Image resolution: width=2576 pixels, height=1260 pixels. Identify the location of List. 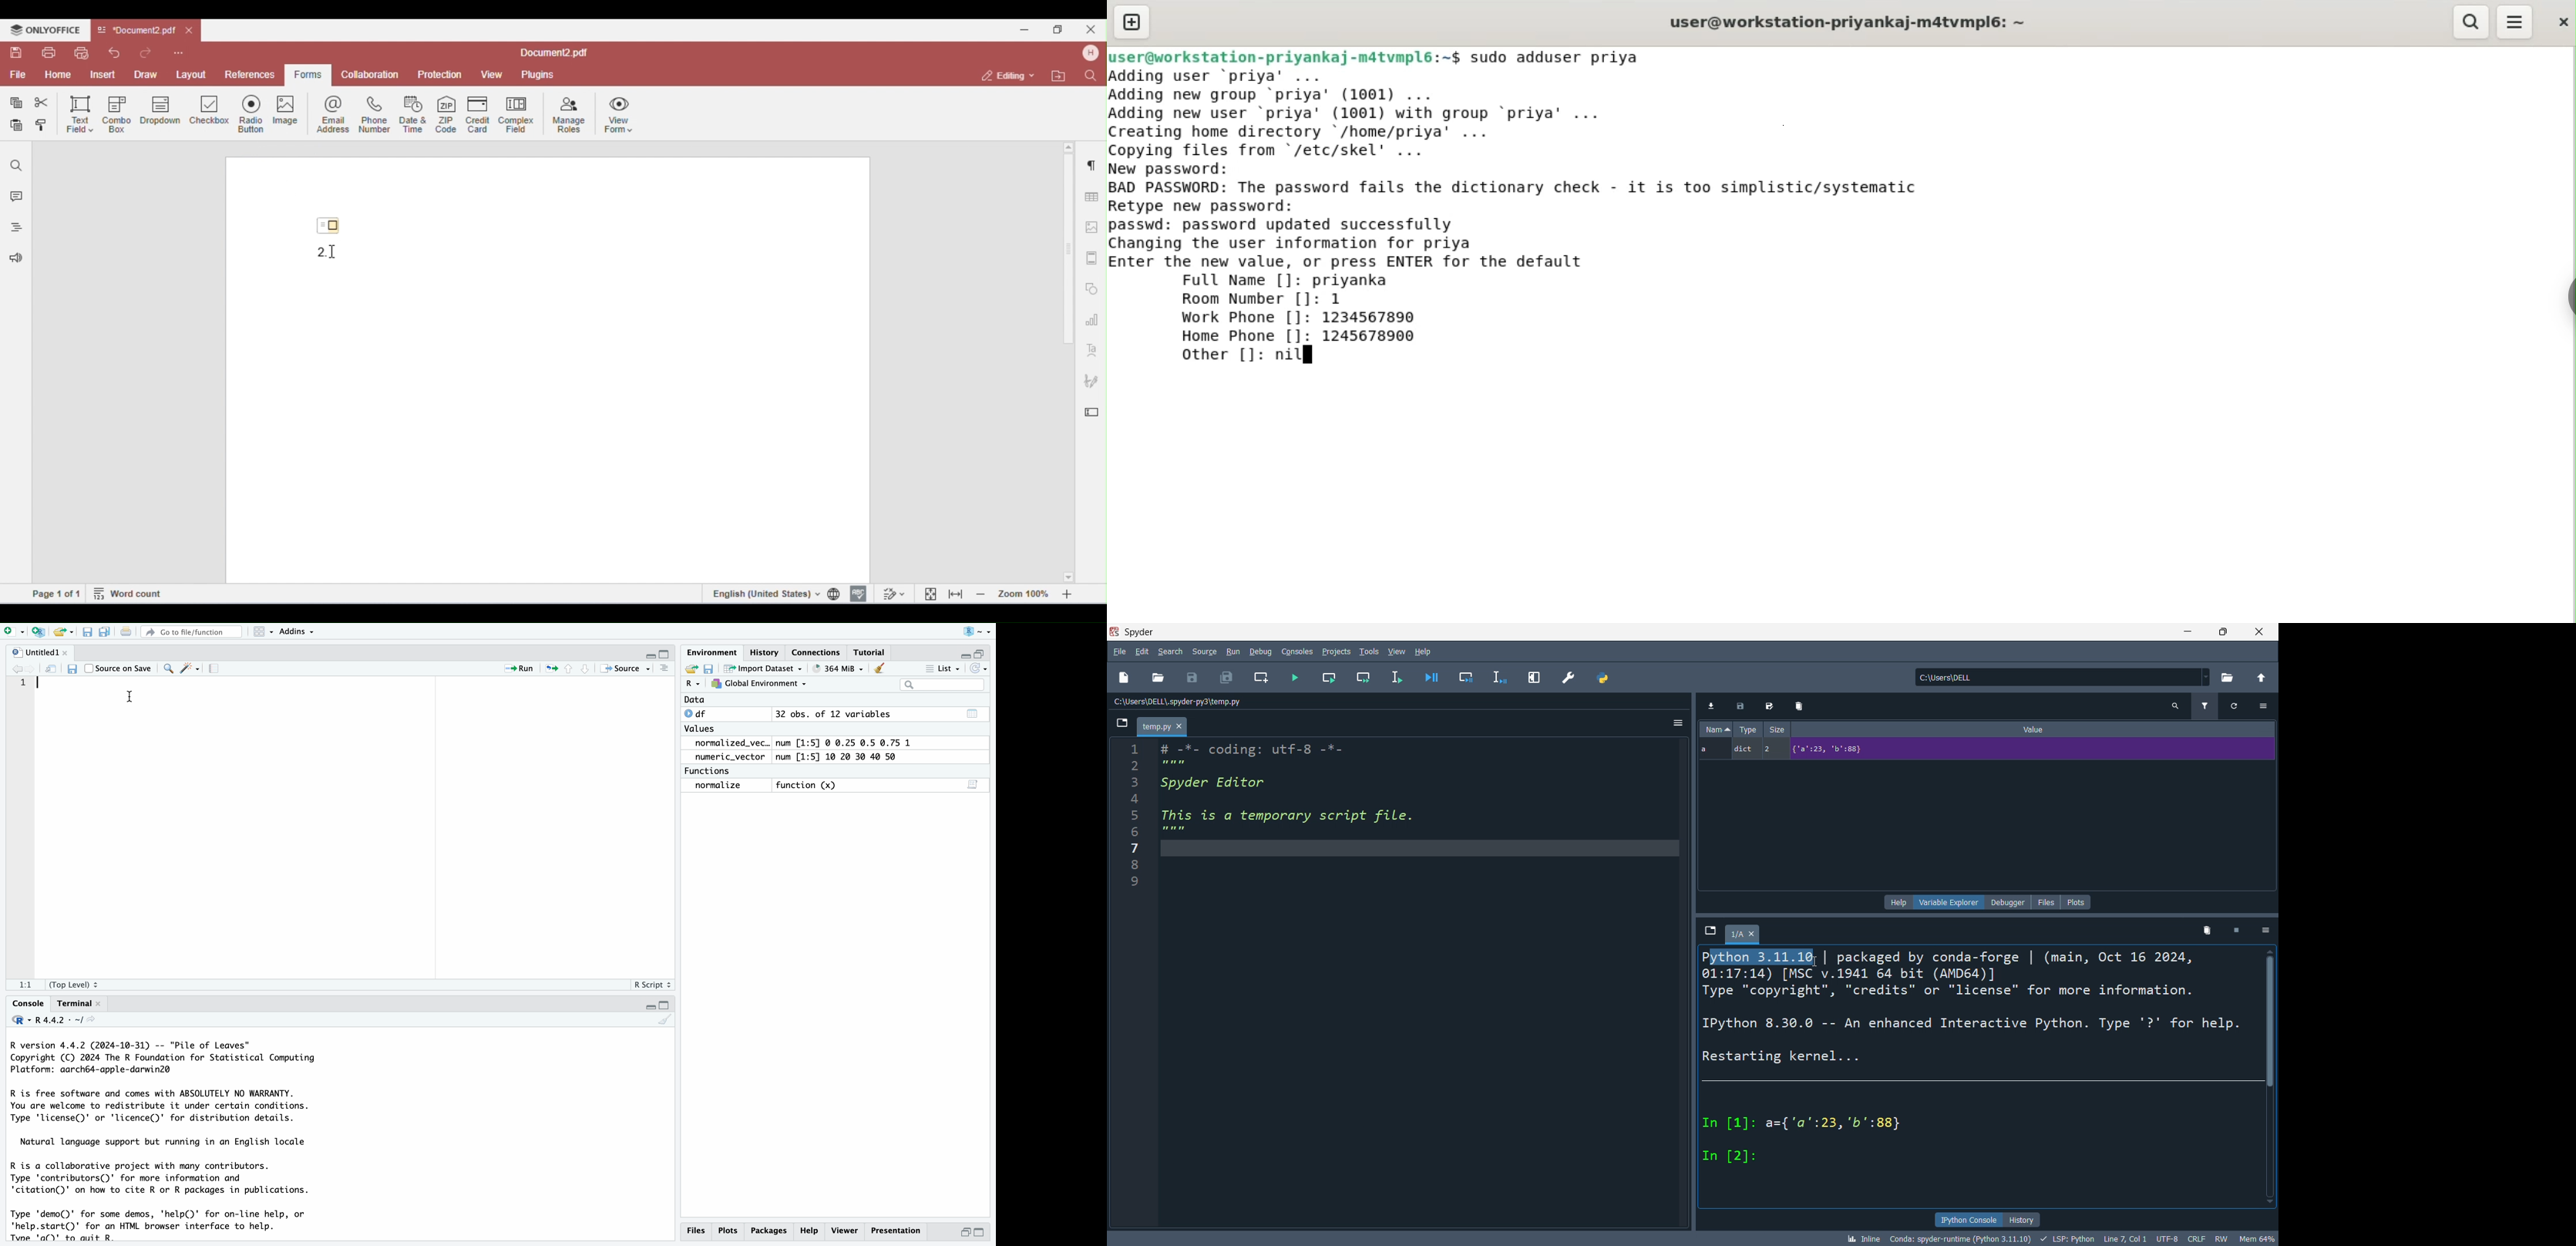
(945, 670).